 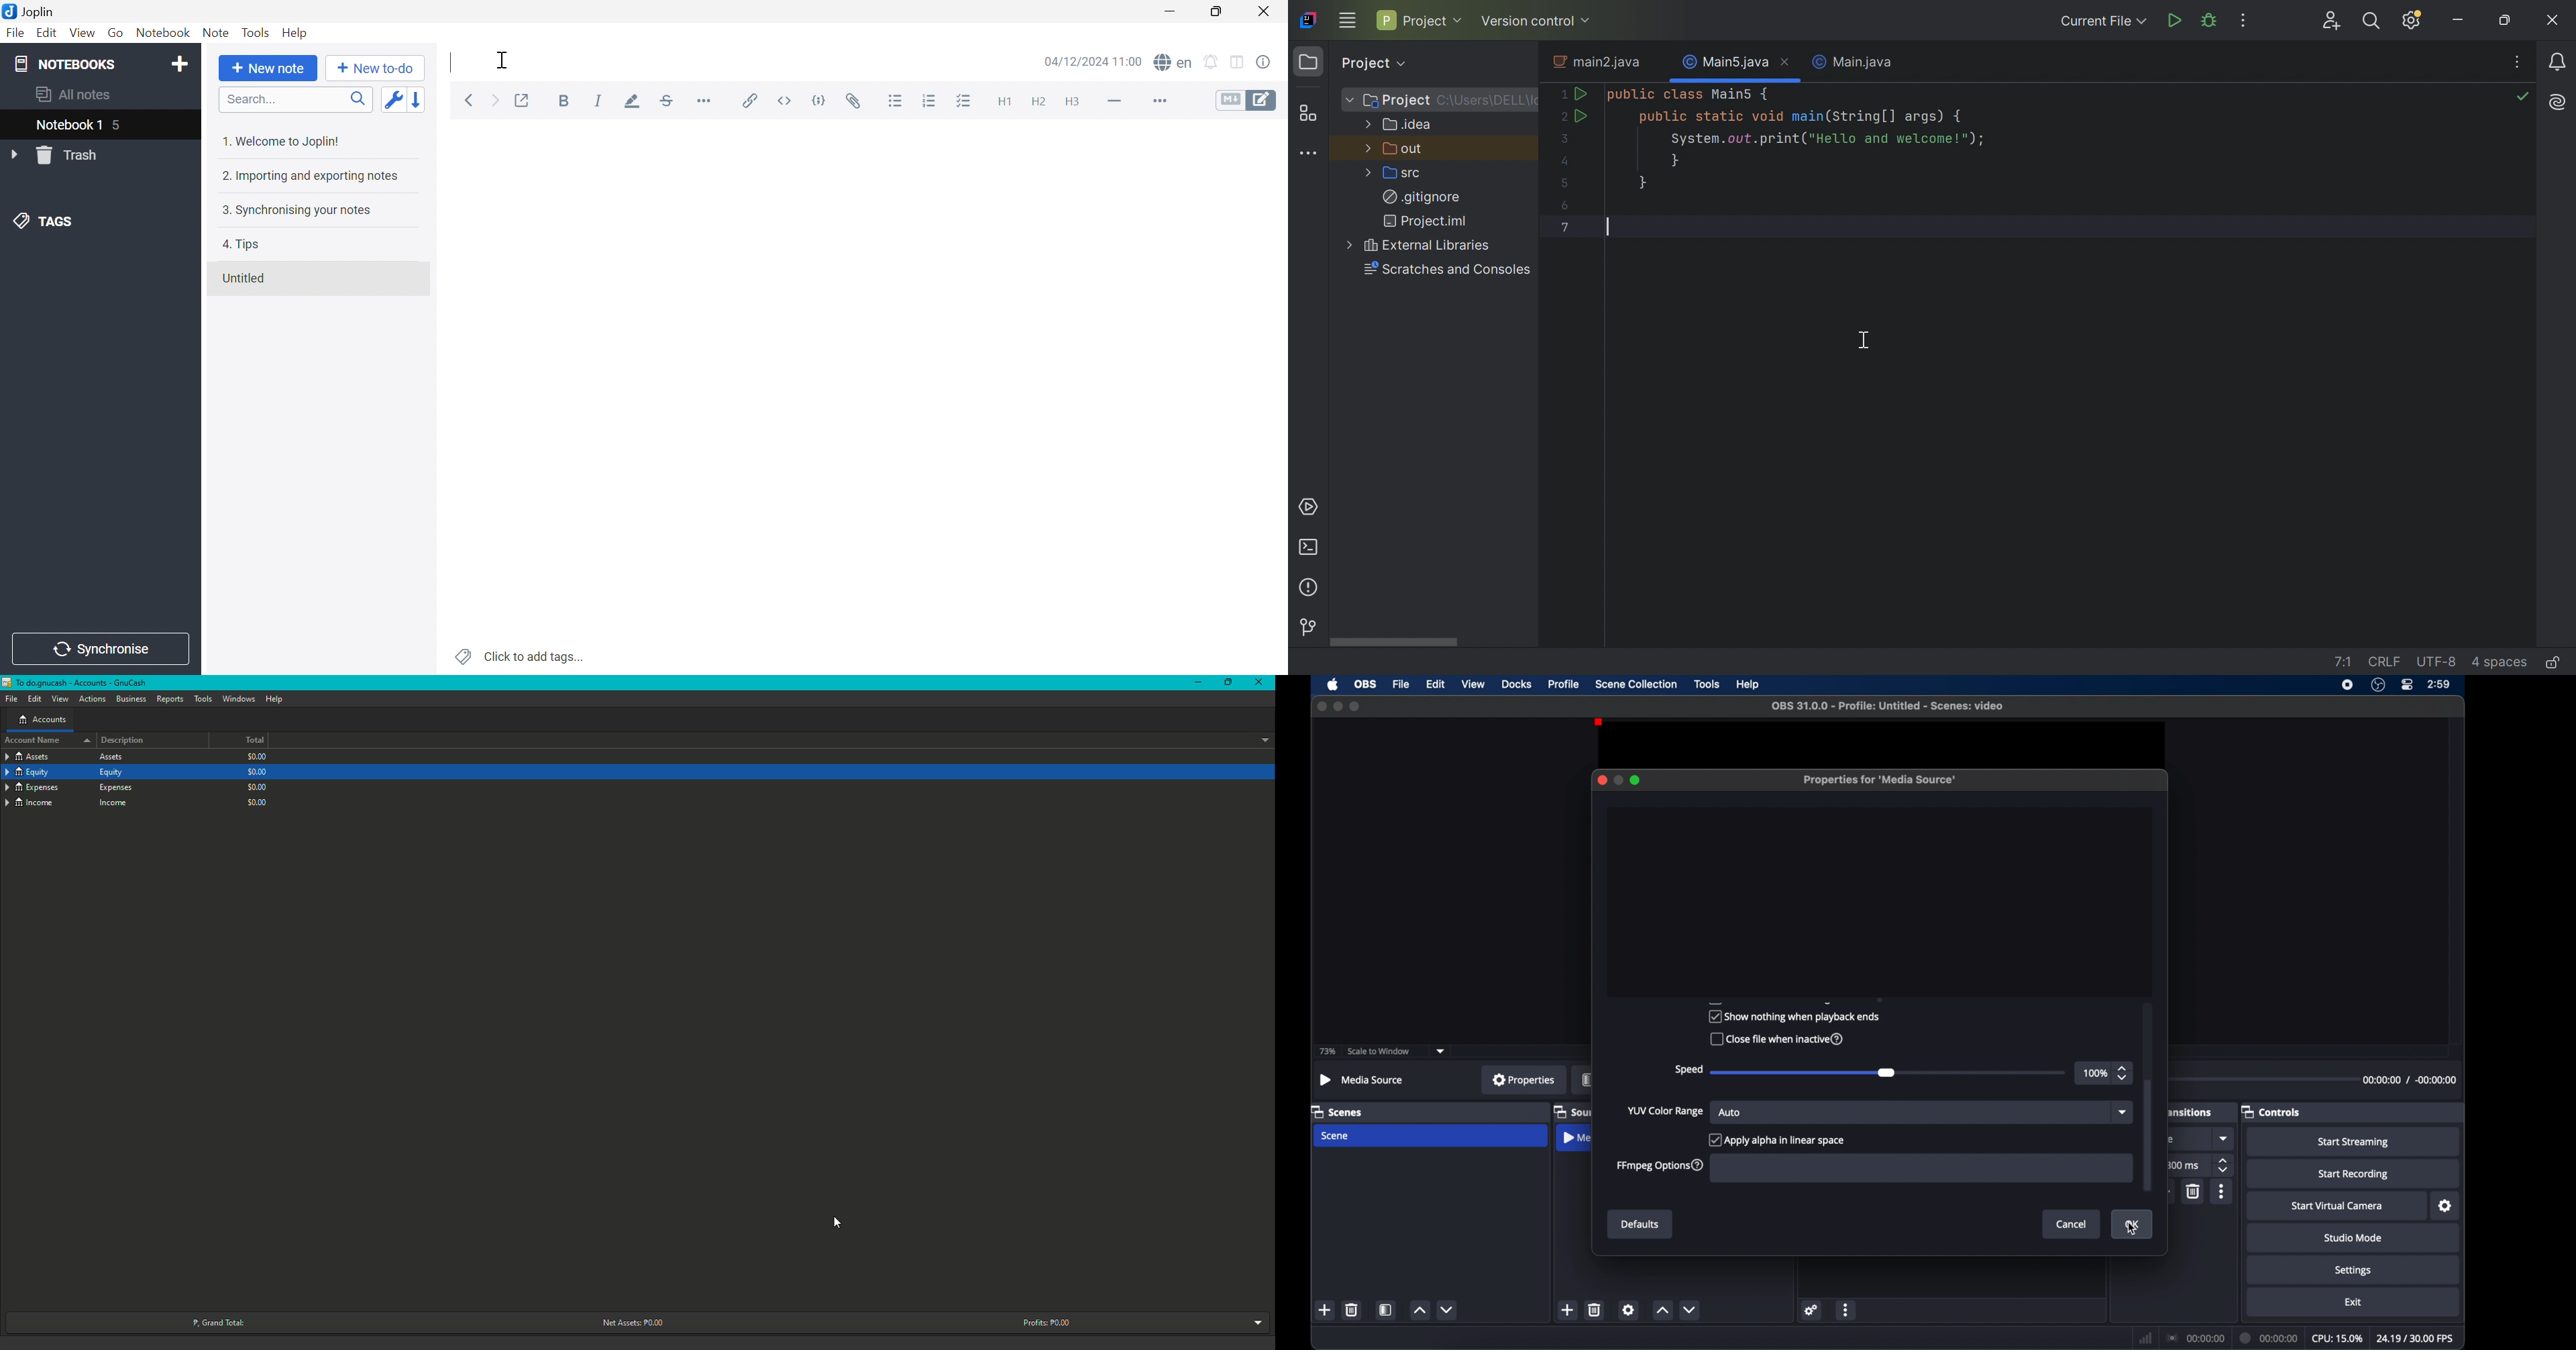 I want to click on Restore Down, so click(x=1222, y=13).